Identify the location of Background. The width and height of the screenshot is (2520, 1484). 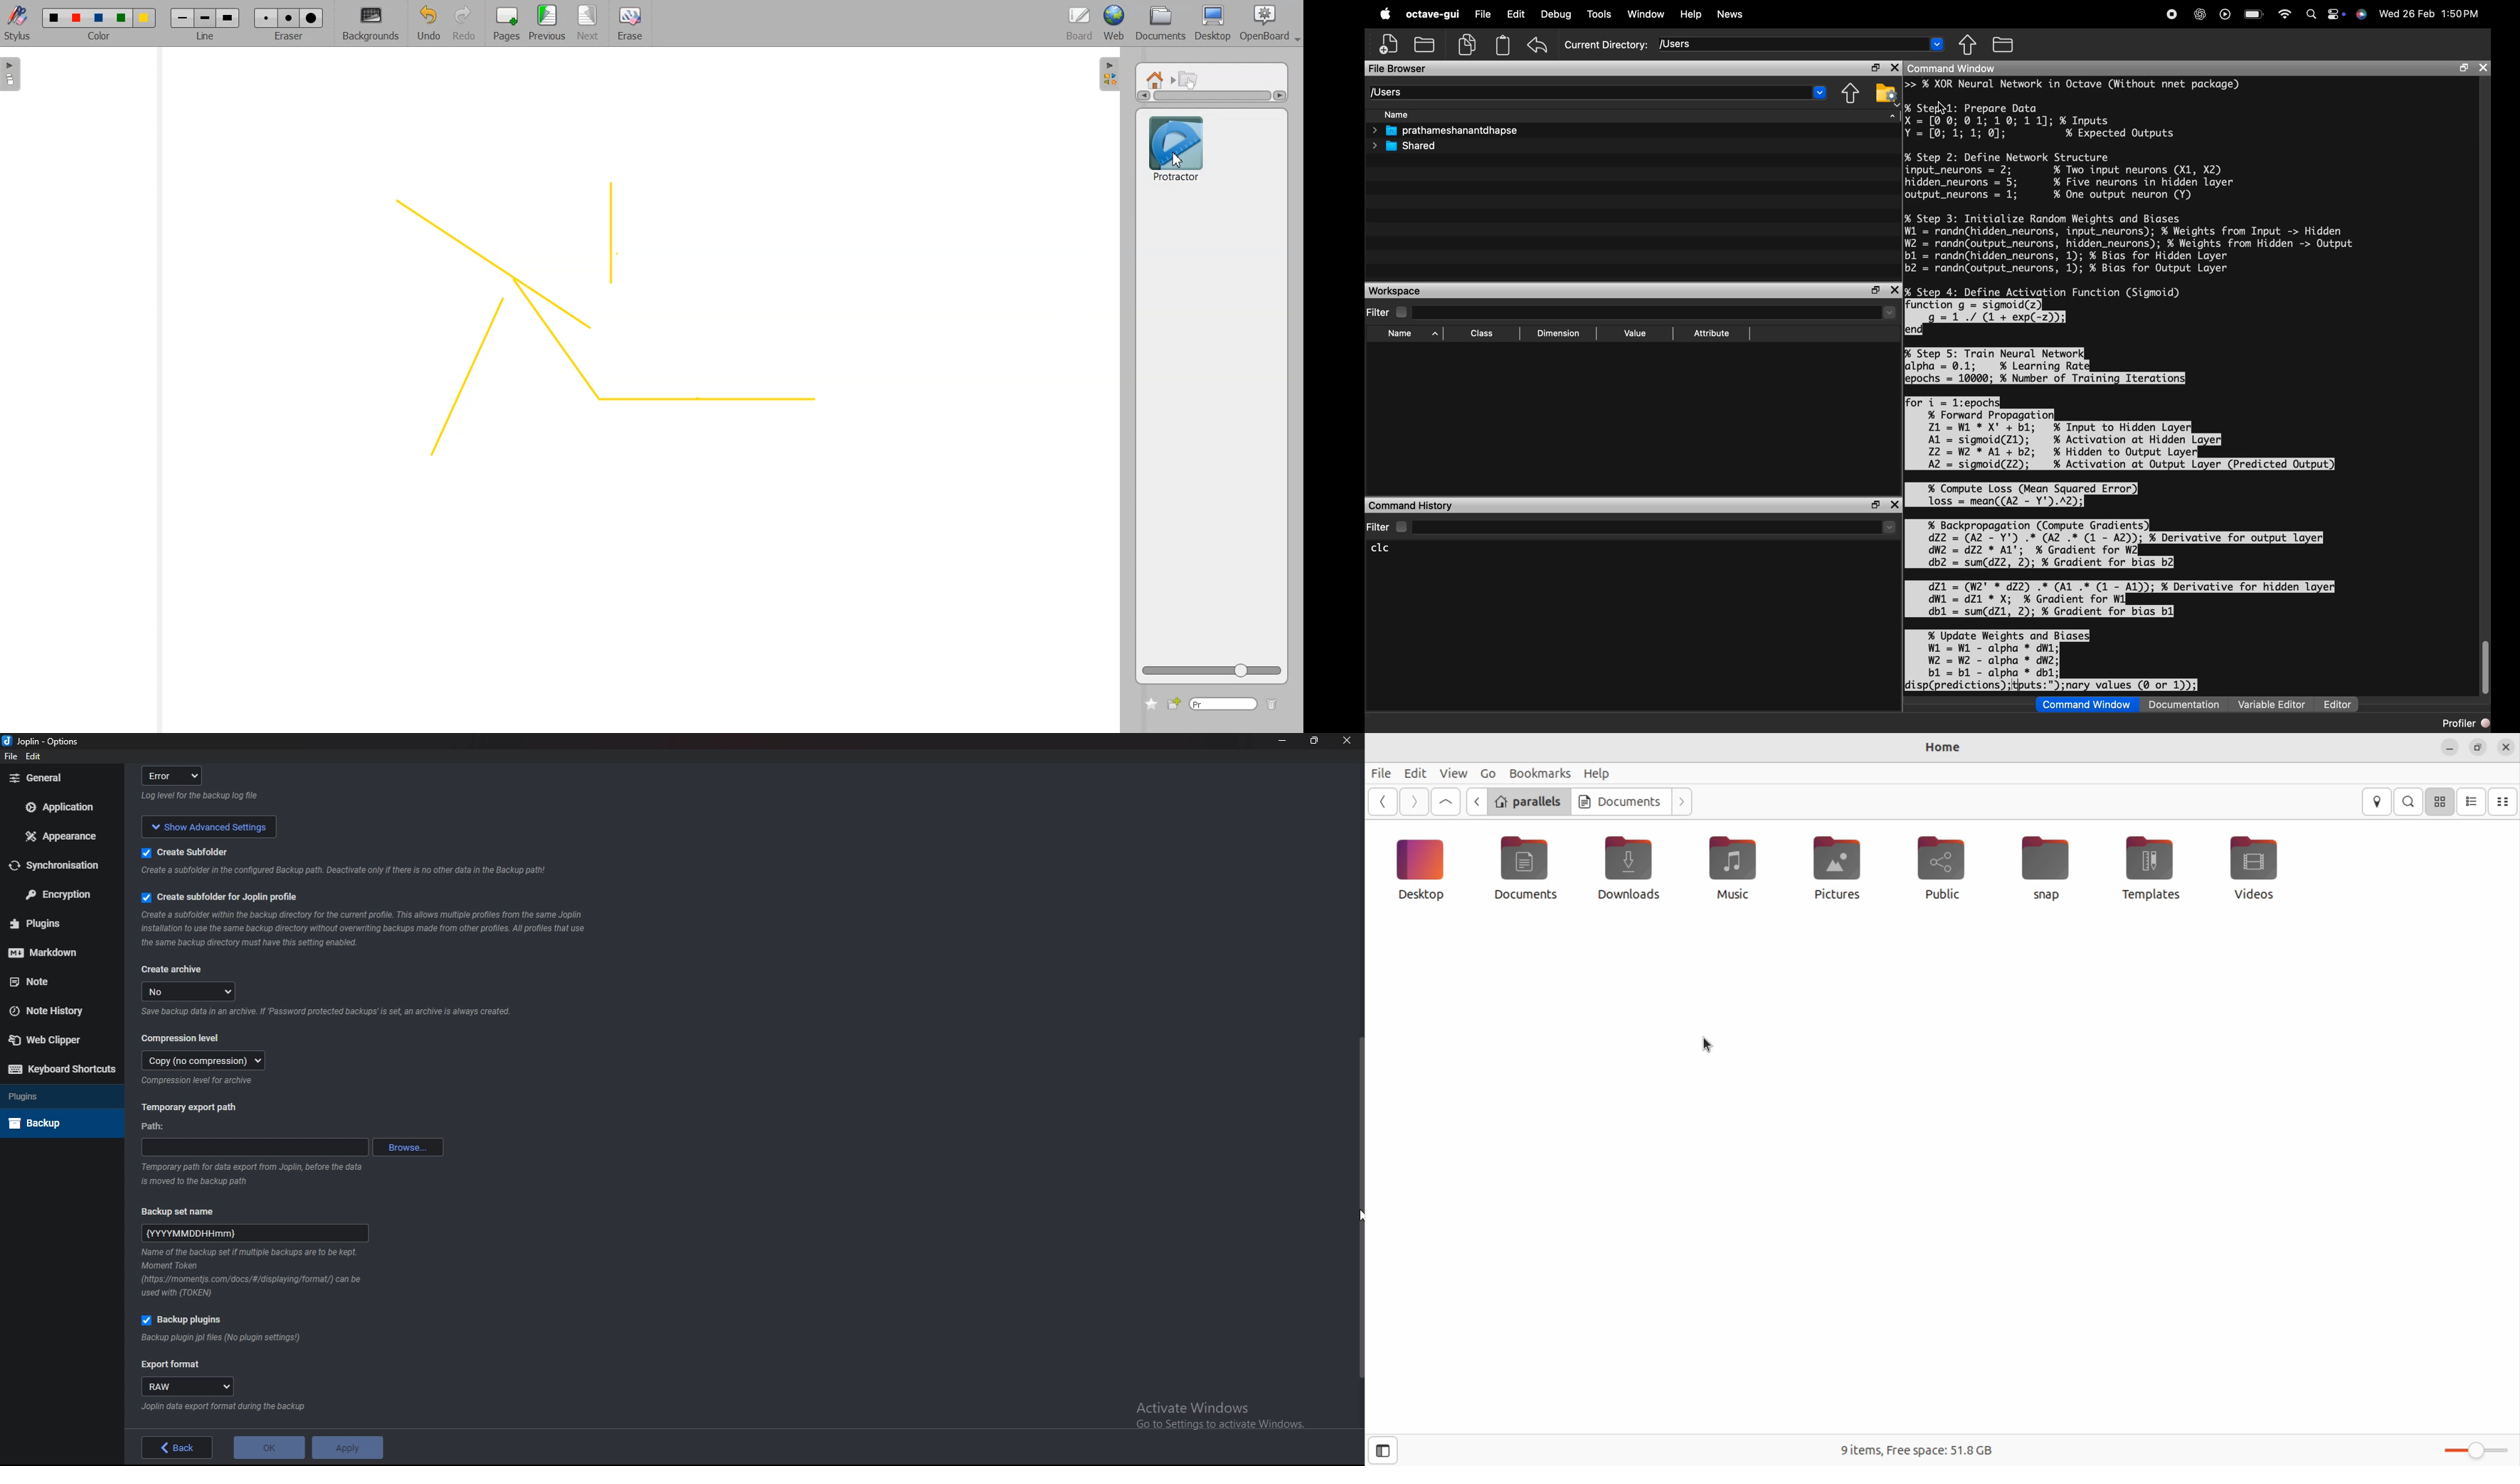
(371, 24).